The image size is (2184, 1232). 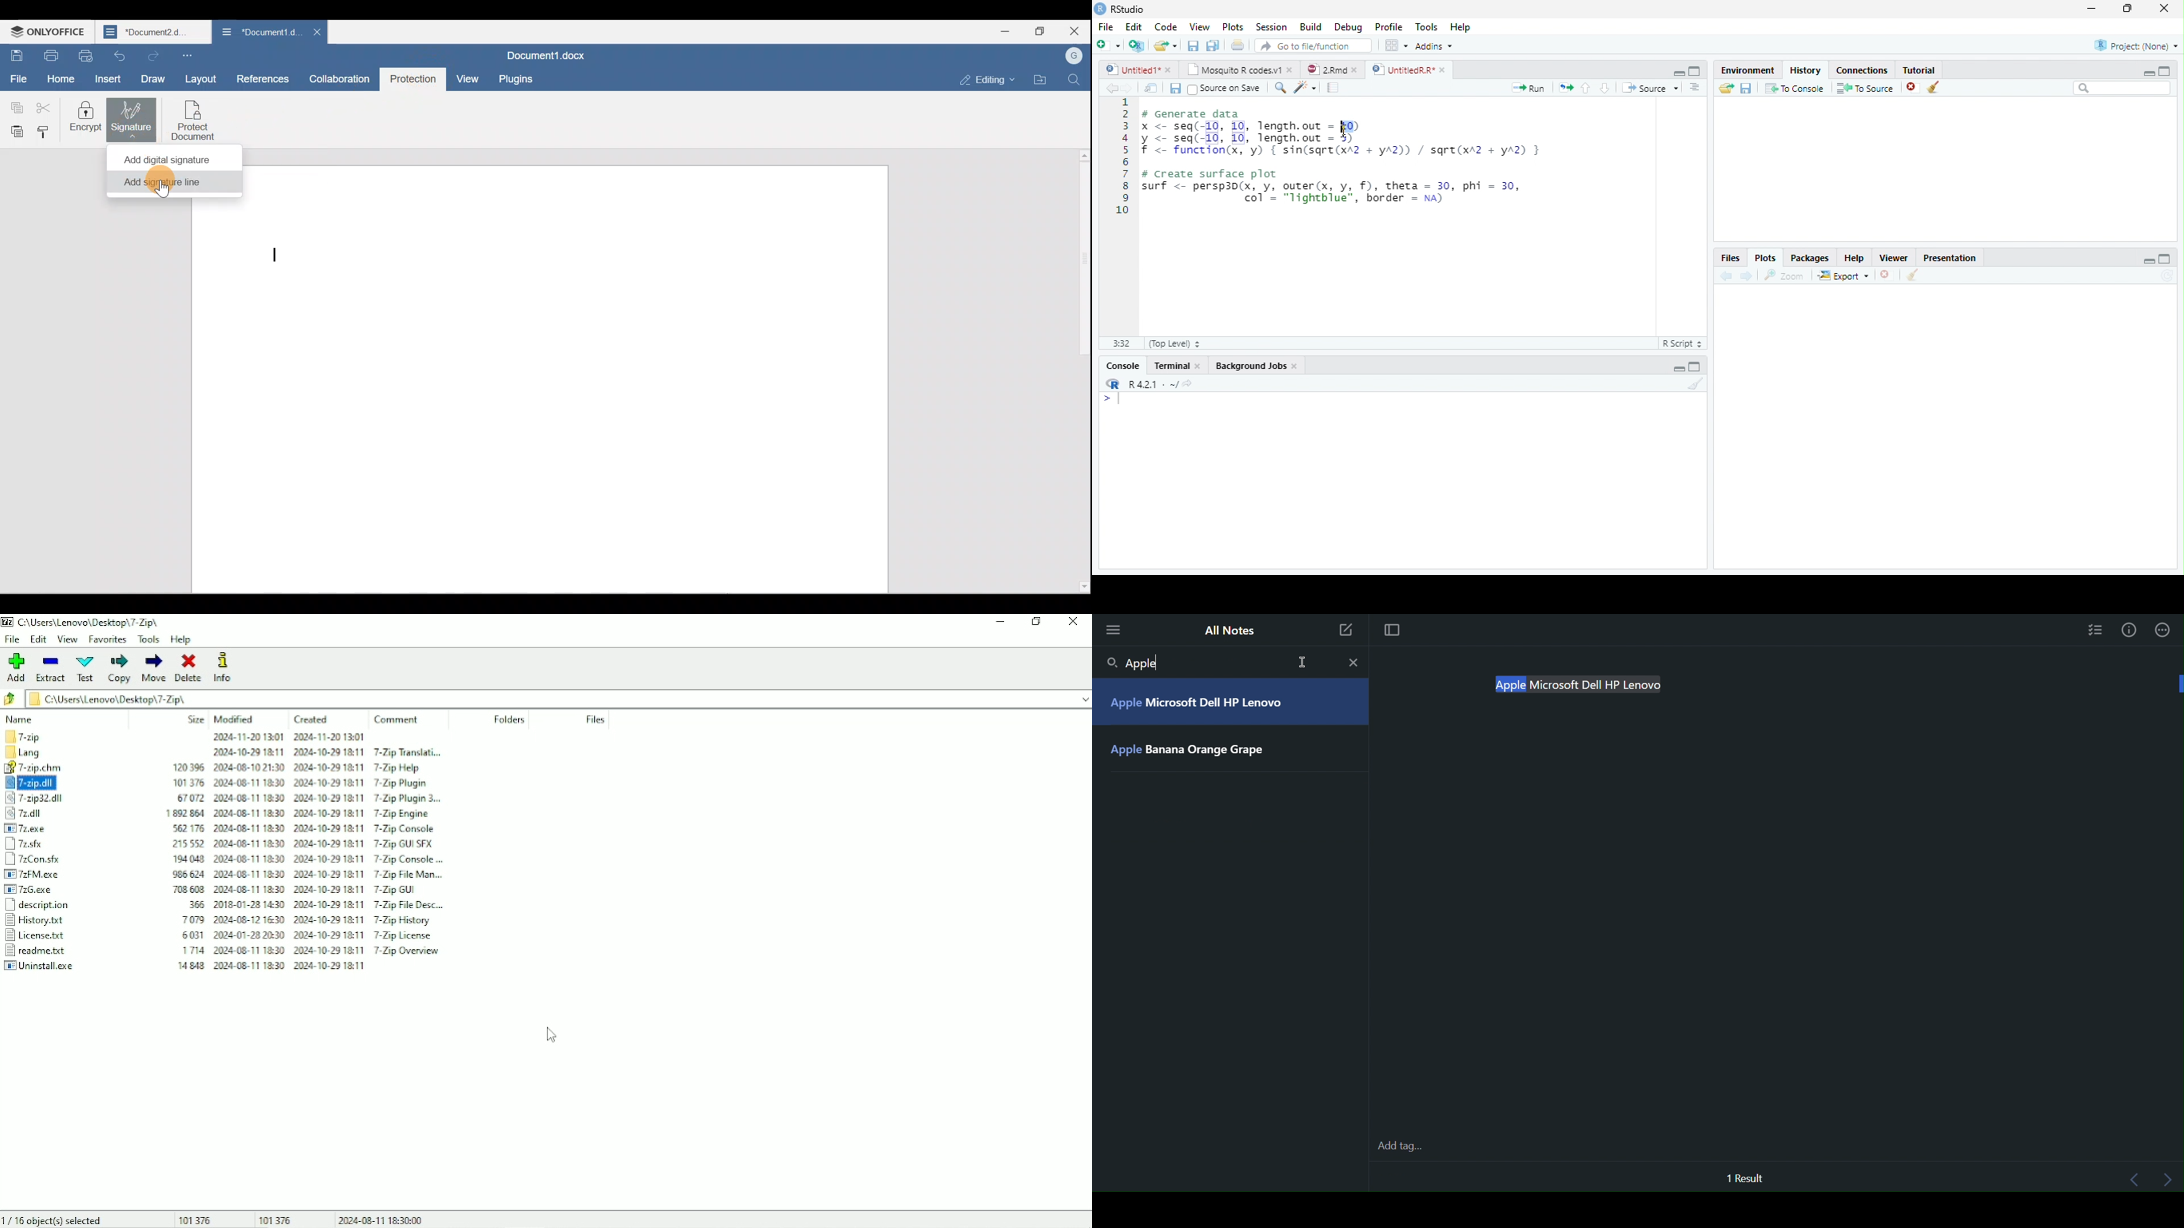 What do you see at coordinates (161, 186) in the screenshot?
I see `Cursor on Add signature line` at bounding box center [161, 186].